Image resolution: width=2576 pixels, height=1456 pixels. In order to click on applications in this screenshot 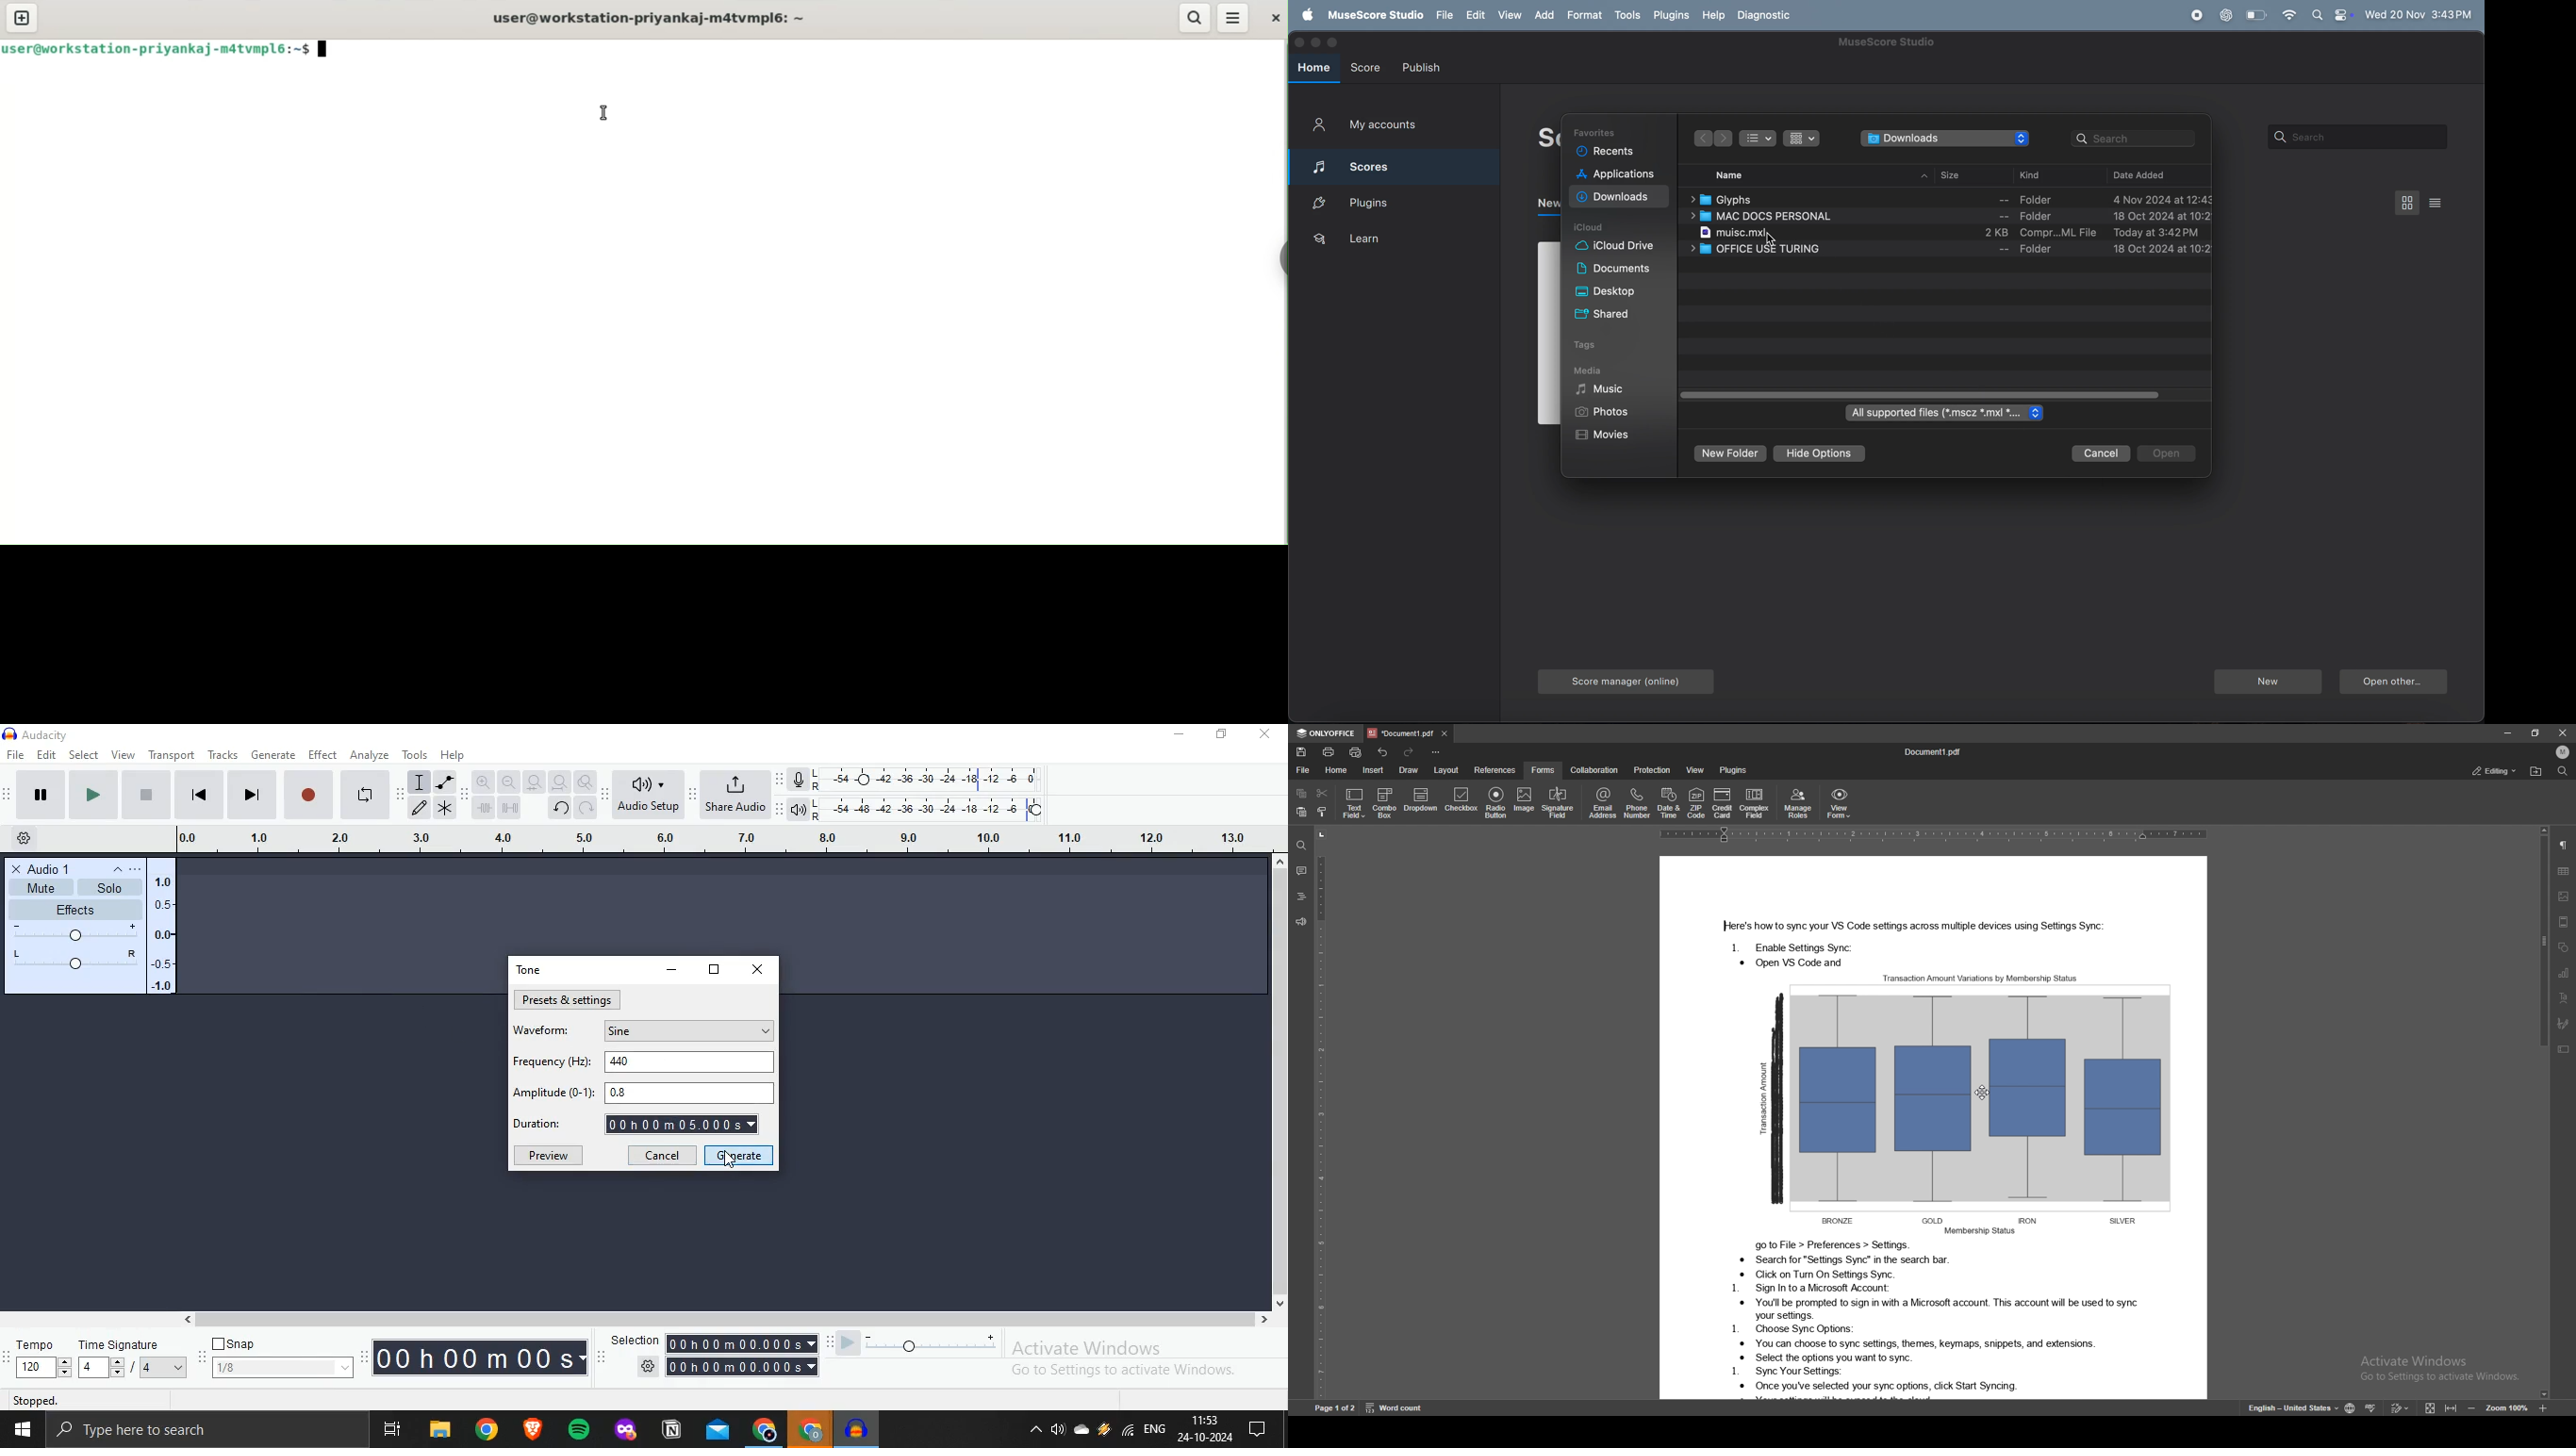, I will do `click(1617, 175)`.